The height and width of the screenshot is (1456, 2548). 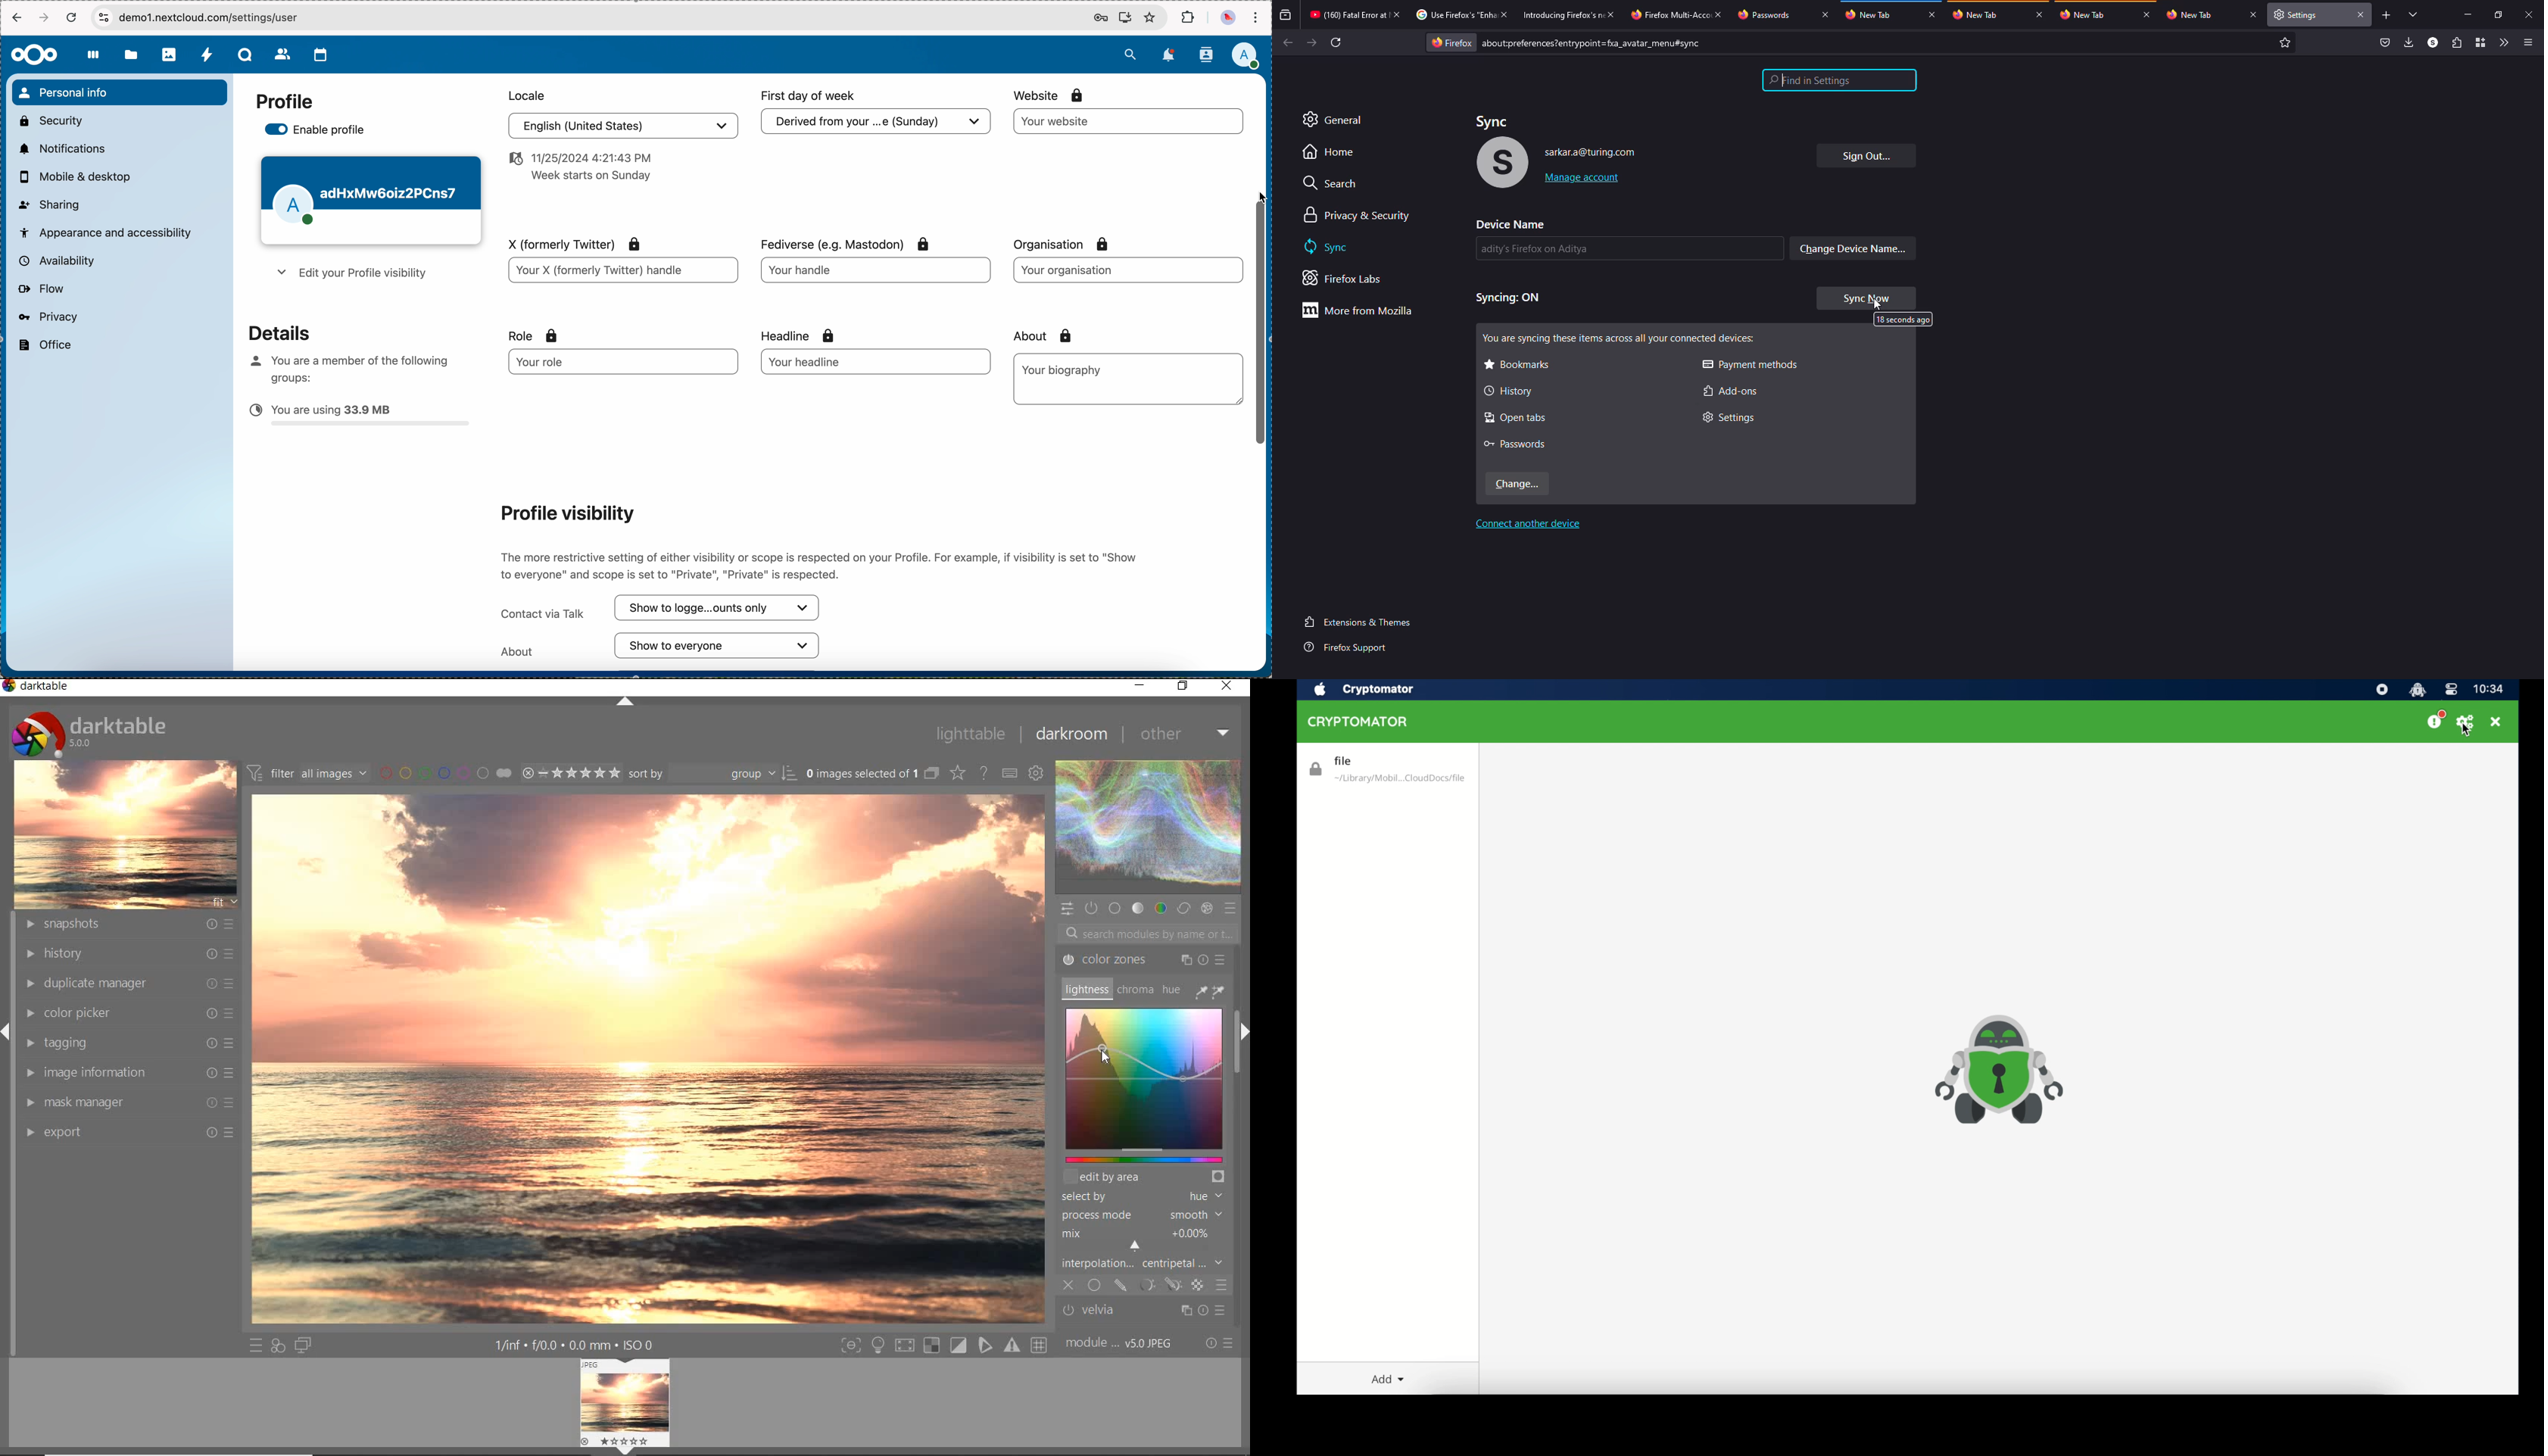 I want to click on name, so click(x=1628, y=248).